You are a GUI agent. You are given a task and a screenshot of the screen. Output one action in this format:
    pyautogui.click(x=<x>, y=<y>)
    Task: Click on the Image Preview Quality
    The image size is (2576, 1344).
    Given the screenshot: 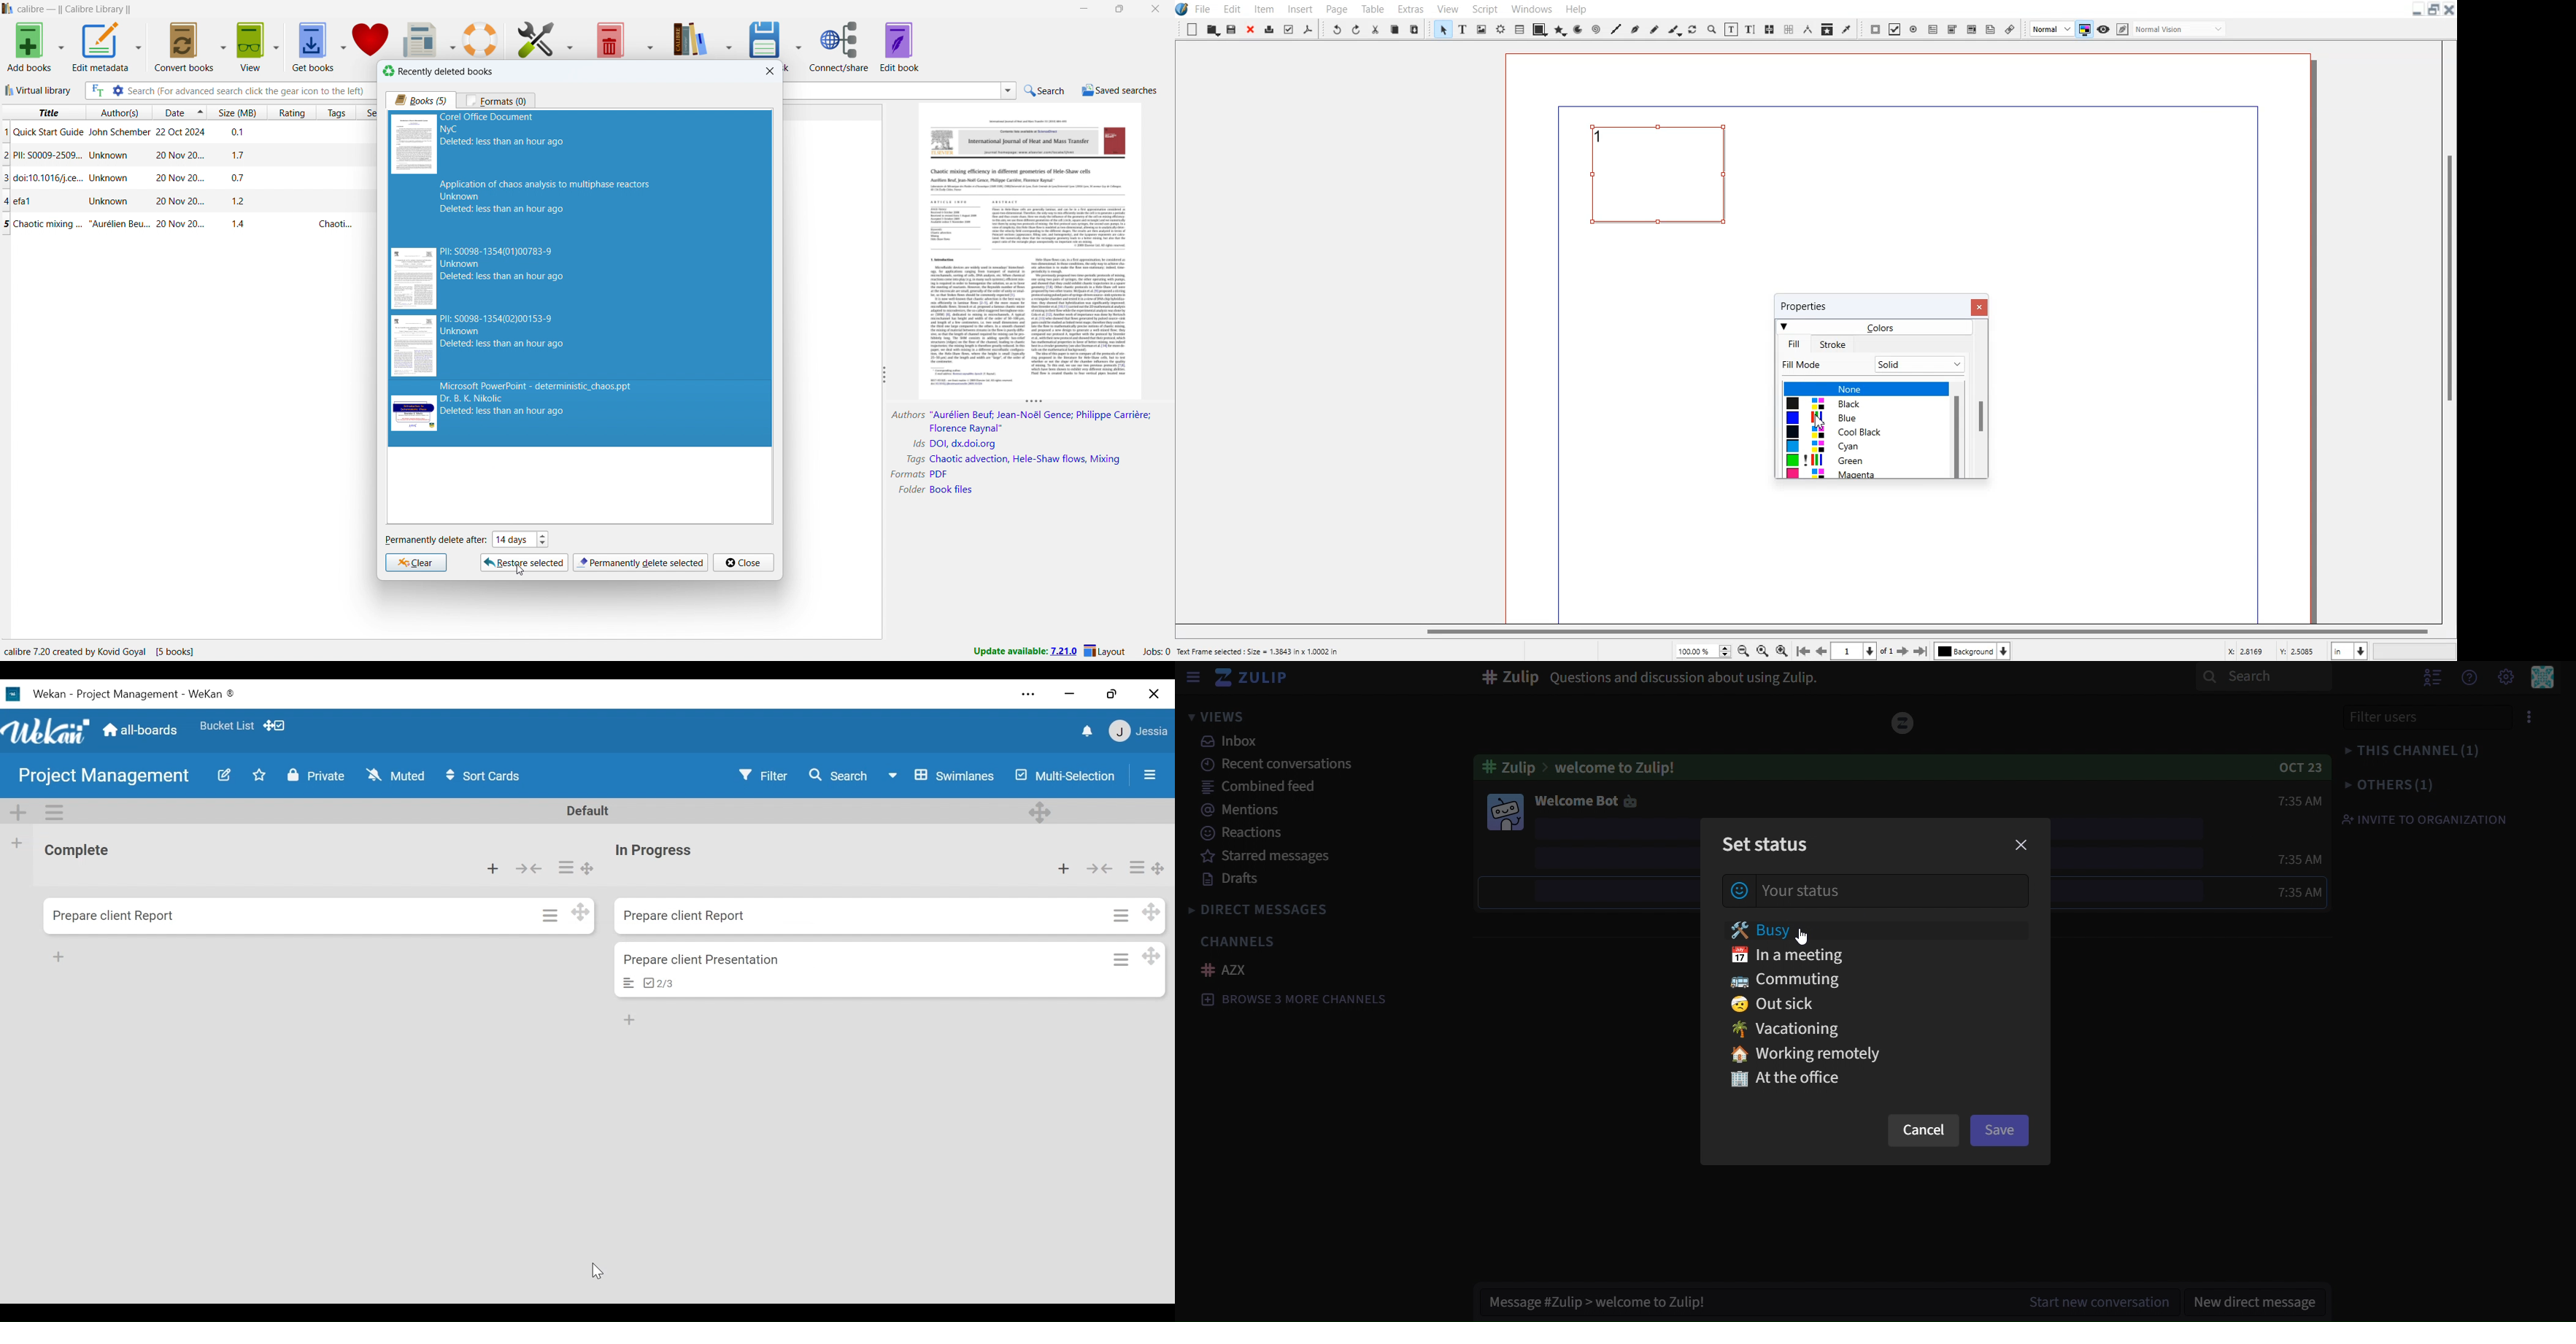 What is the action you would take?
    pyautogui.click(x=2051, y=28)
    